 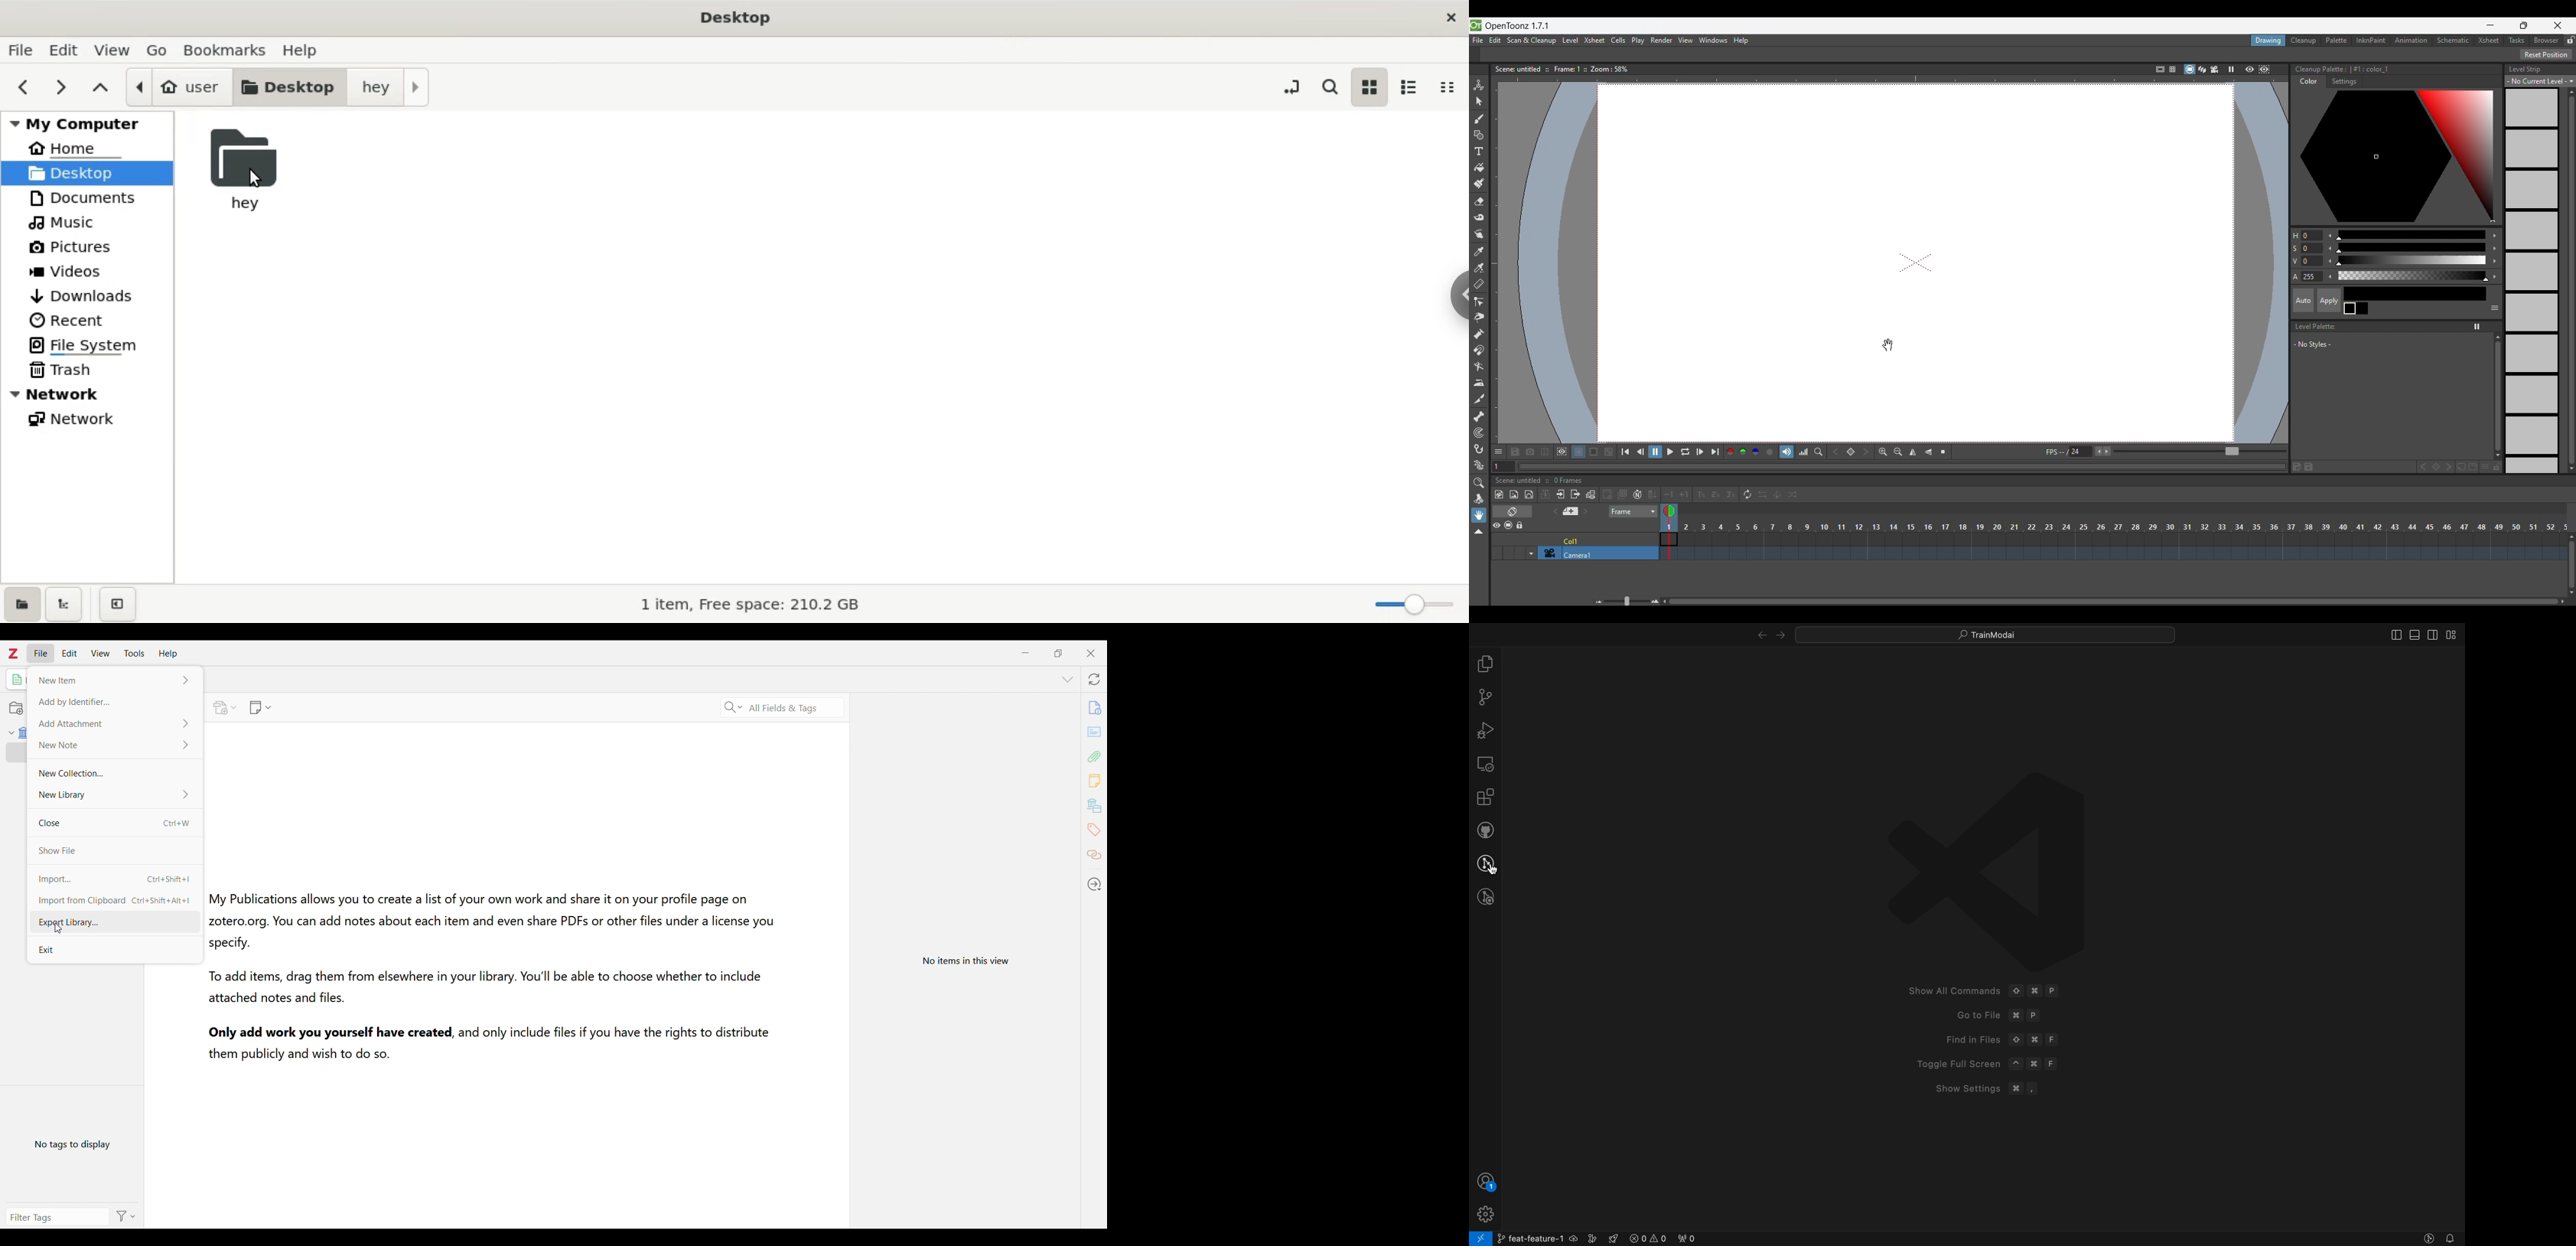 What do you see at coordinates (1479, 302) in the screenshot?
I see `Control point editor tool` at bounding box center [1479, 302].